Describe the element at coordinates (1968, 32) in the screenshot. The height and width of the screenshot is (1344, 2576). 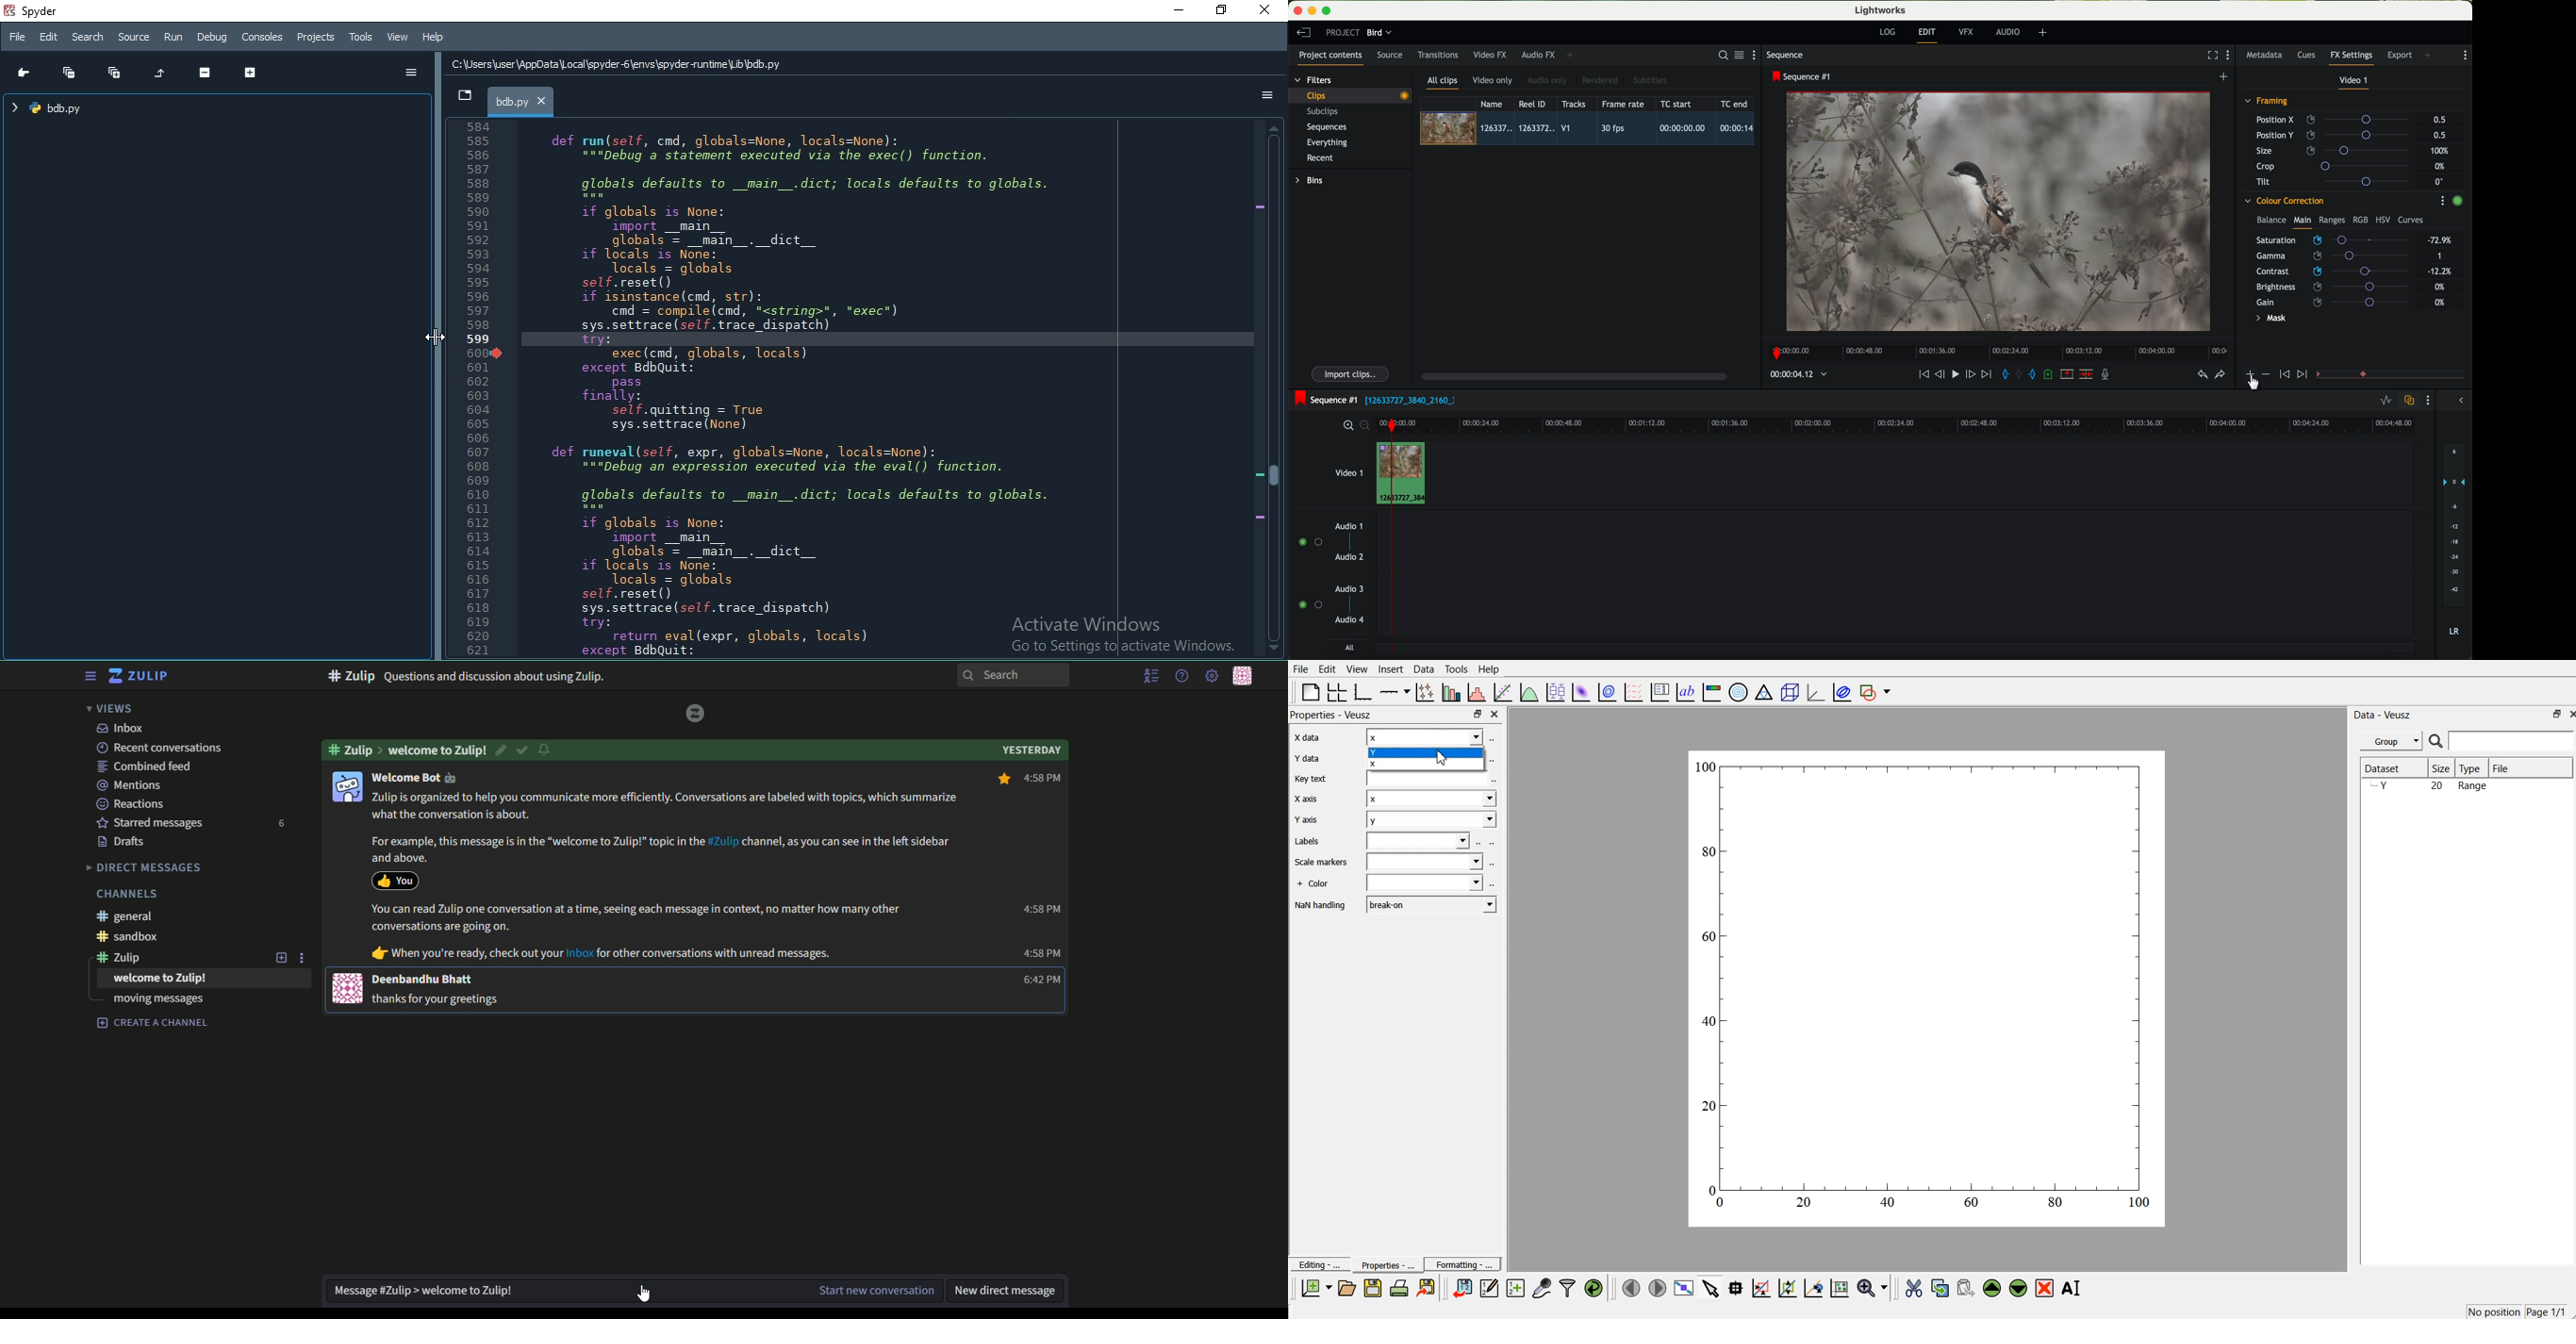
I see `VFX` at that location.